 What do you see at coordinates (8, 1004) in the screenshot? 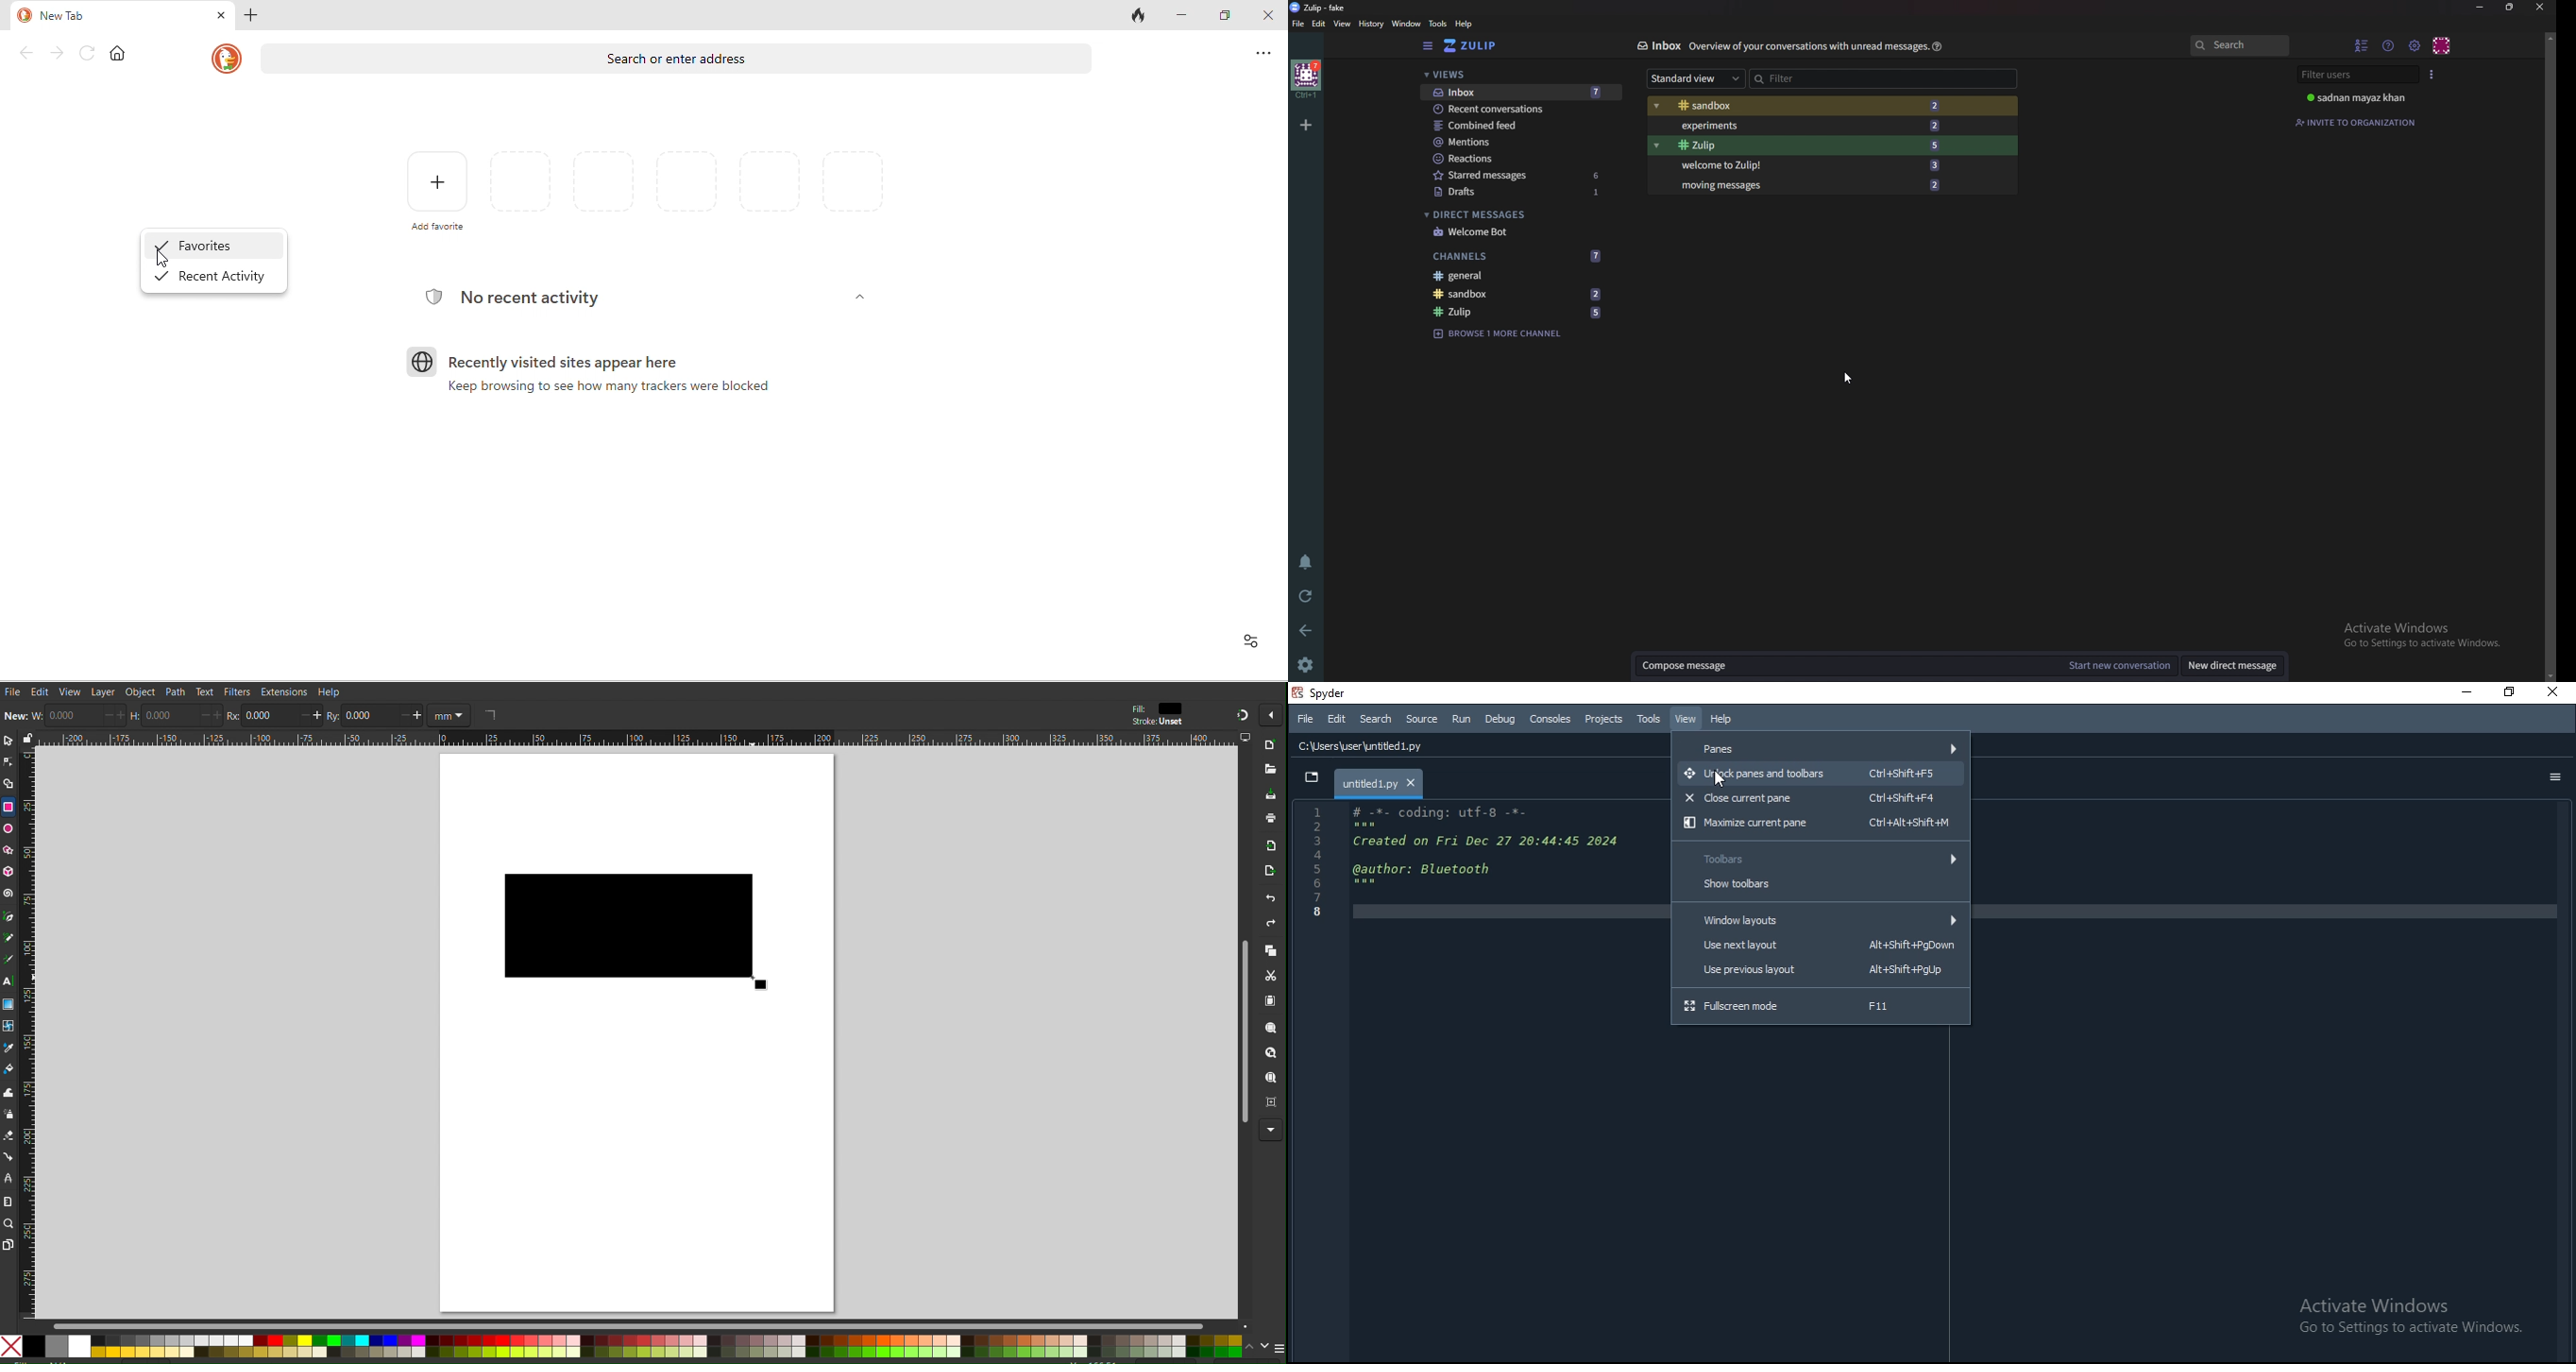
I see `Gradient Tool` at bounding box center [8, 1004].